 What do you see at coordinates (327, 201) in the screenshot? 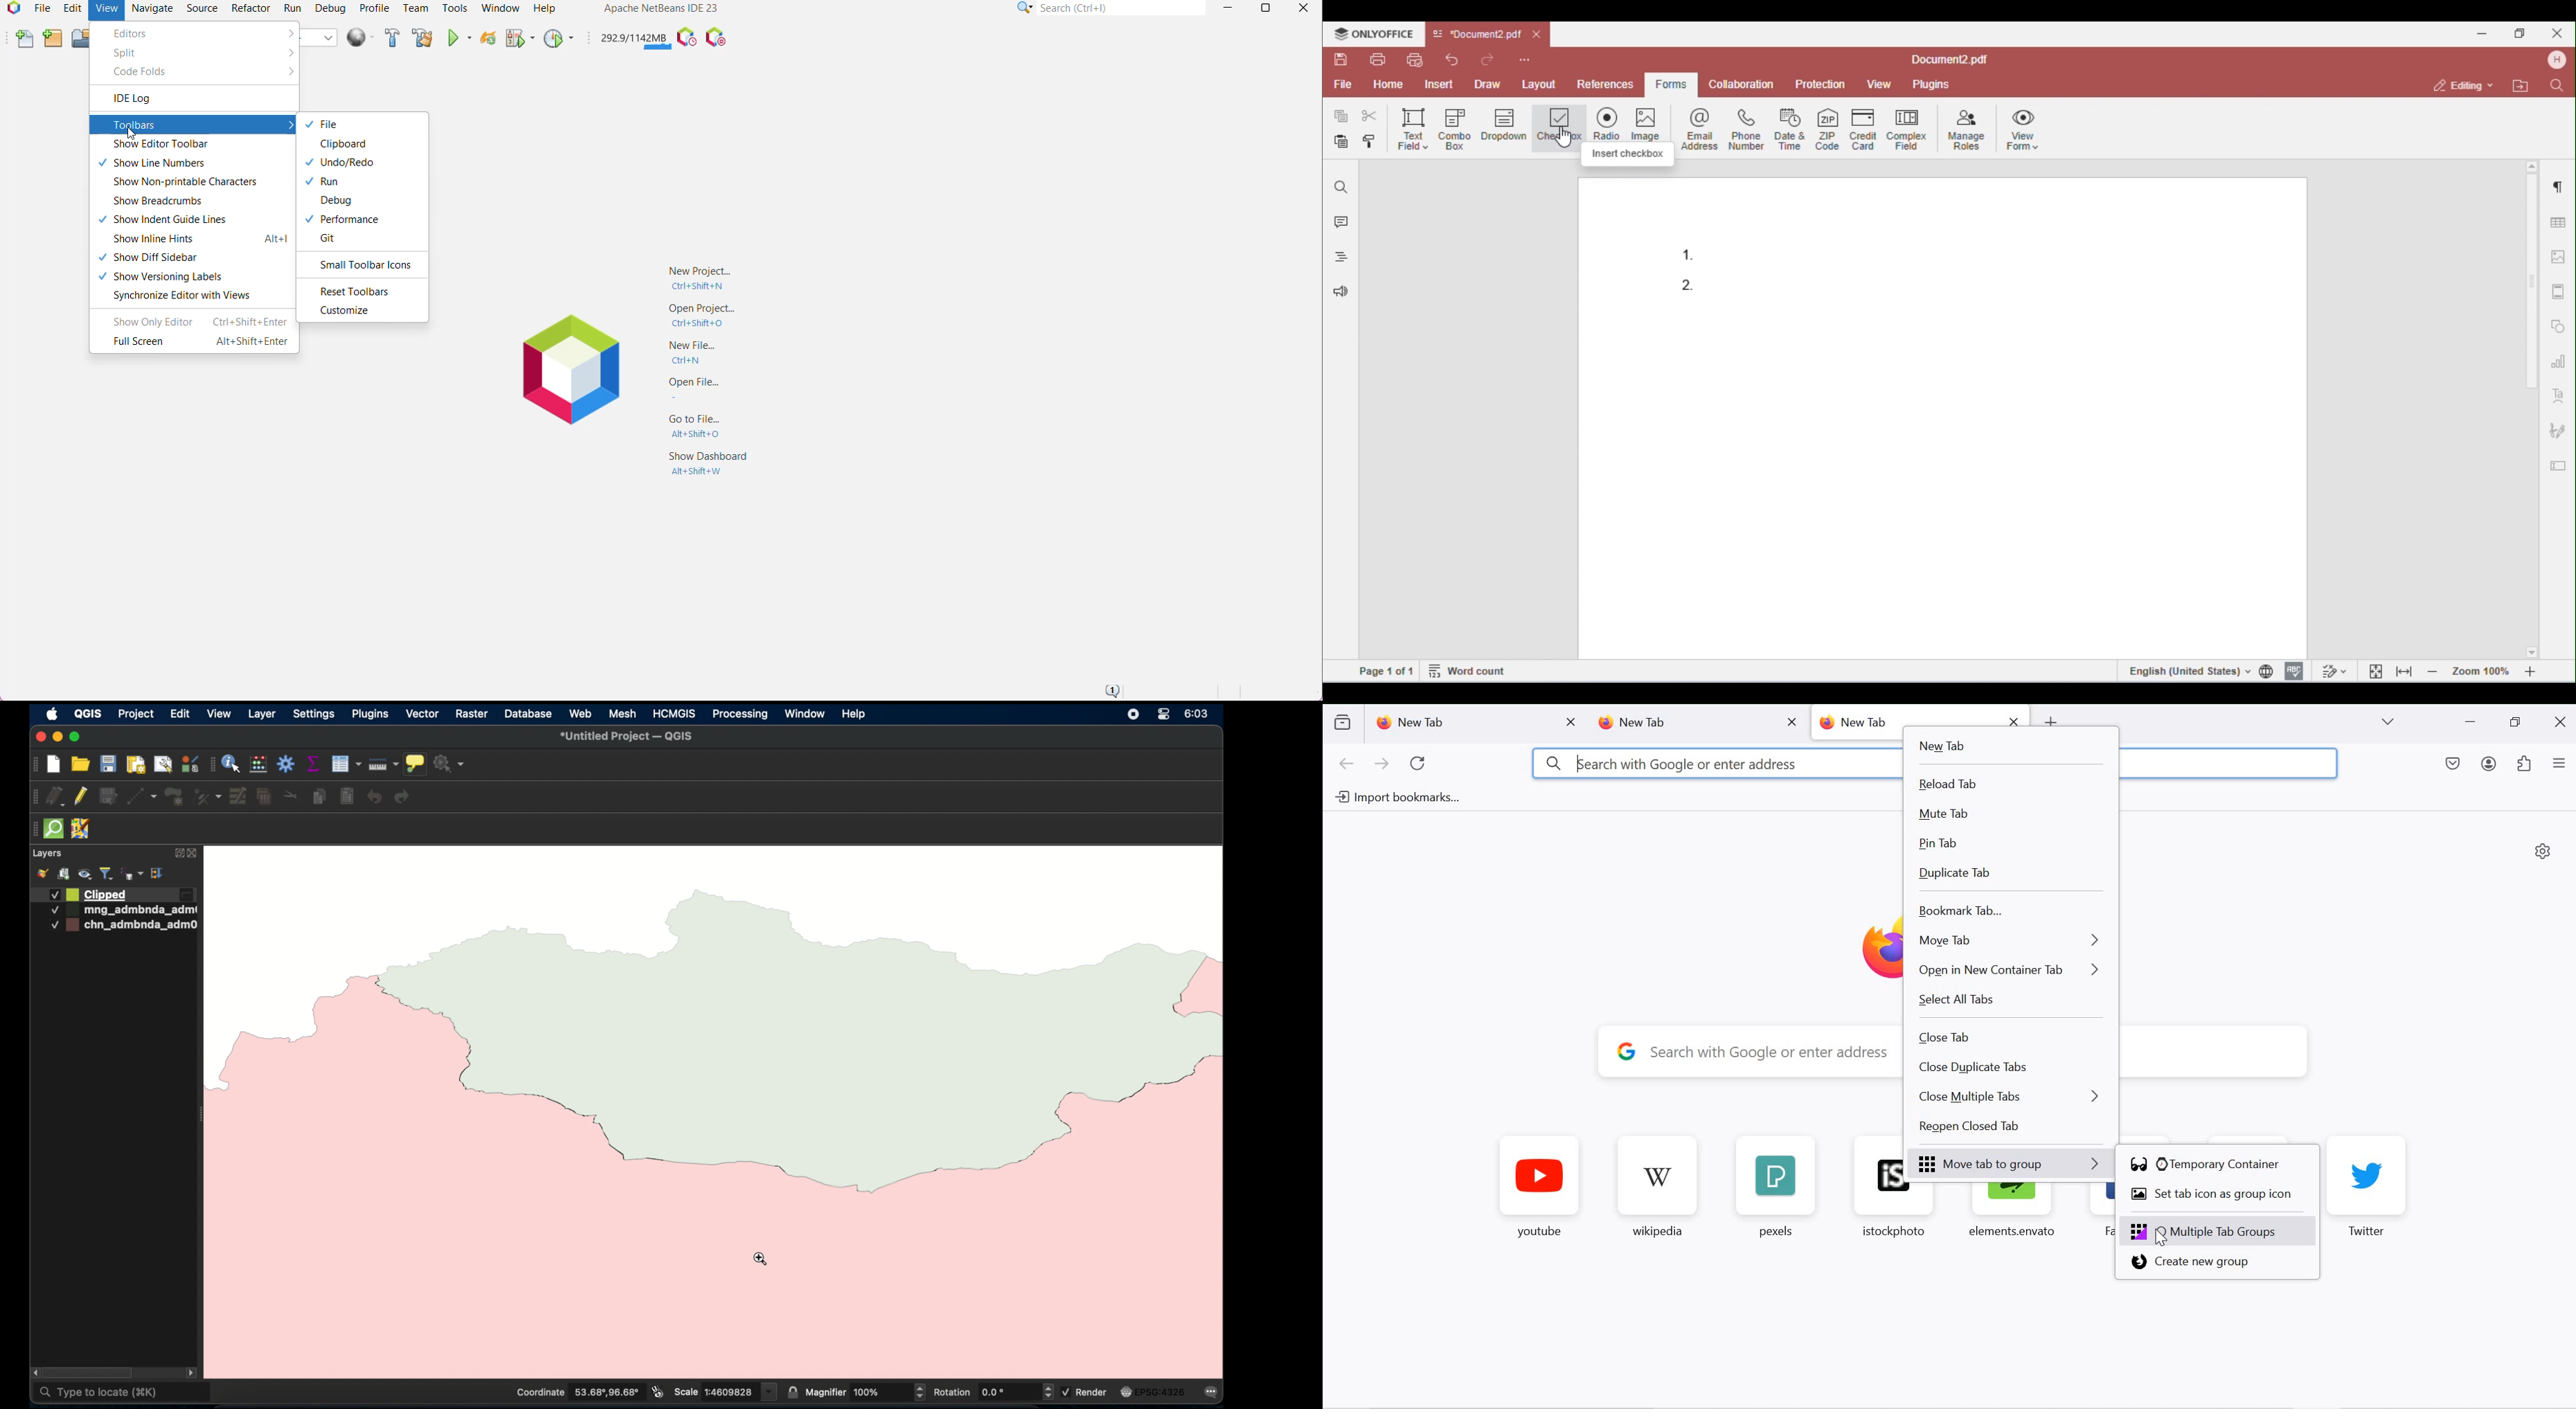
I see `Debug` at bounding box center [327, 201].